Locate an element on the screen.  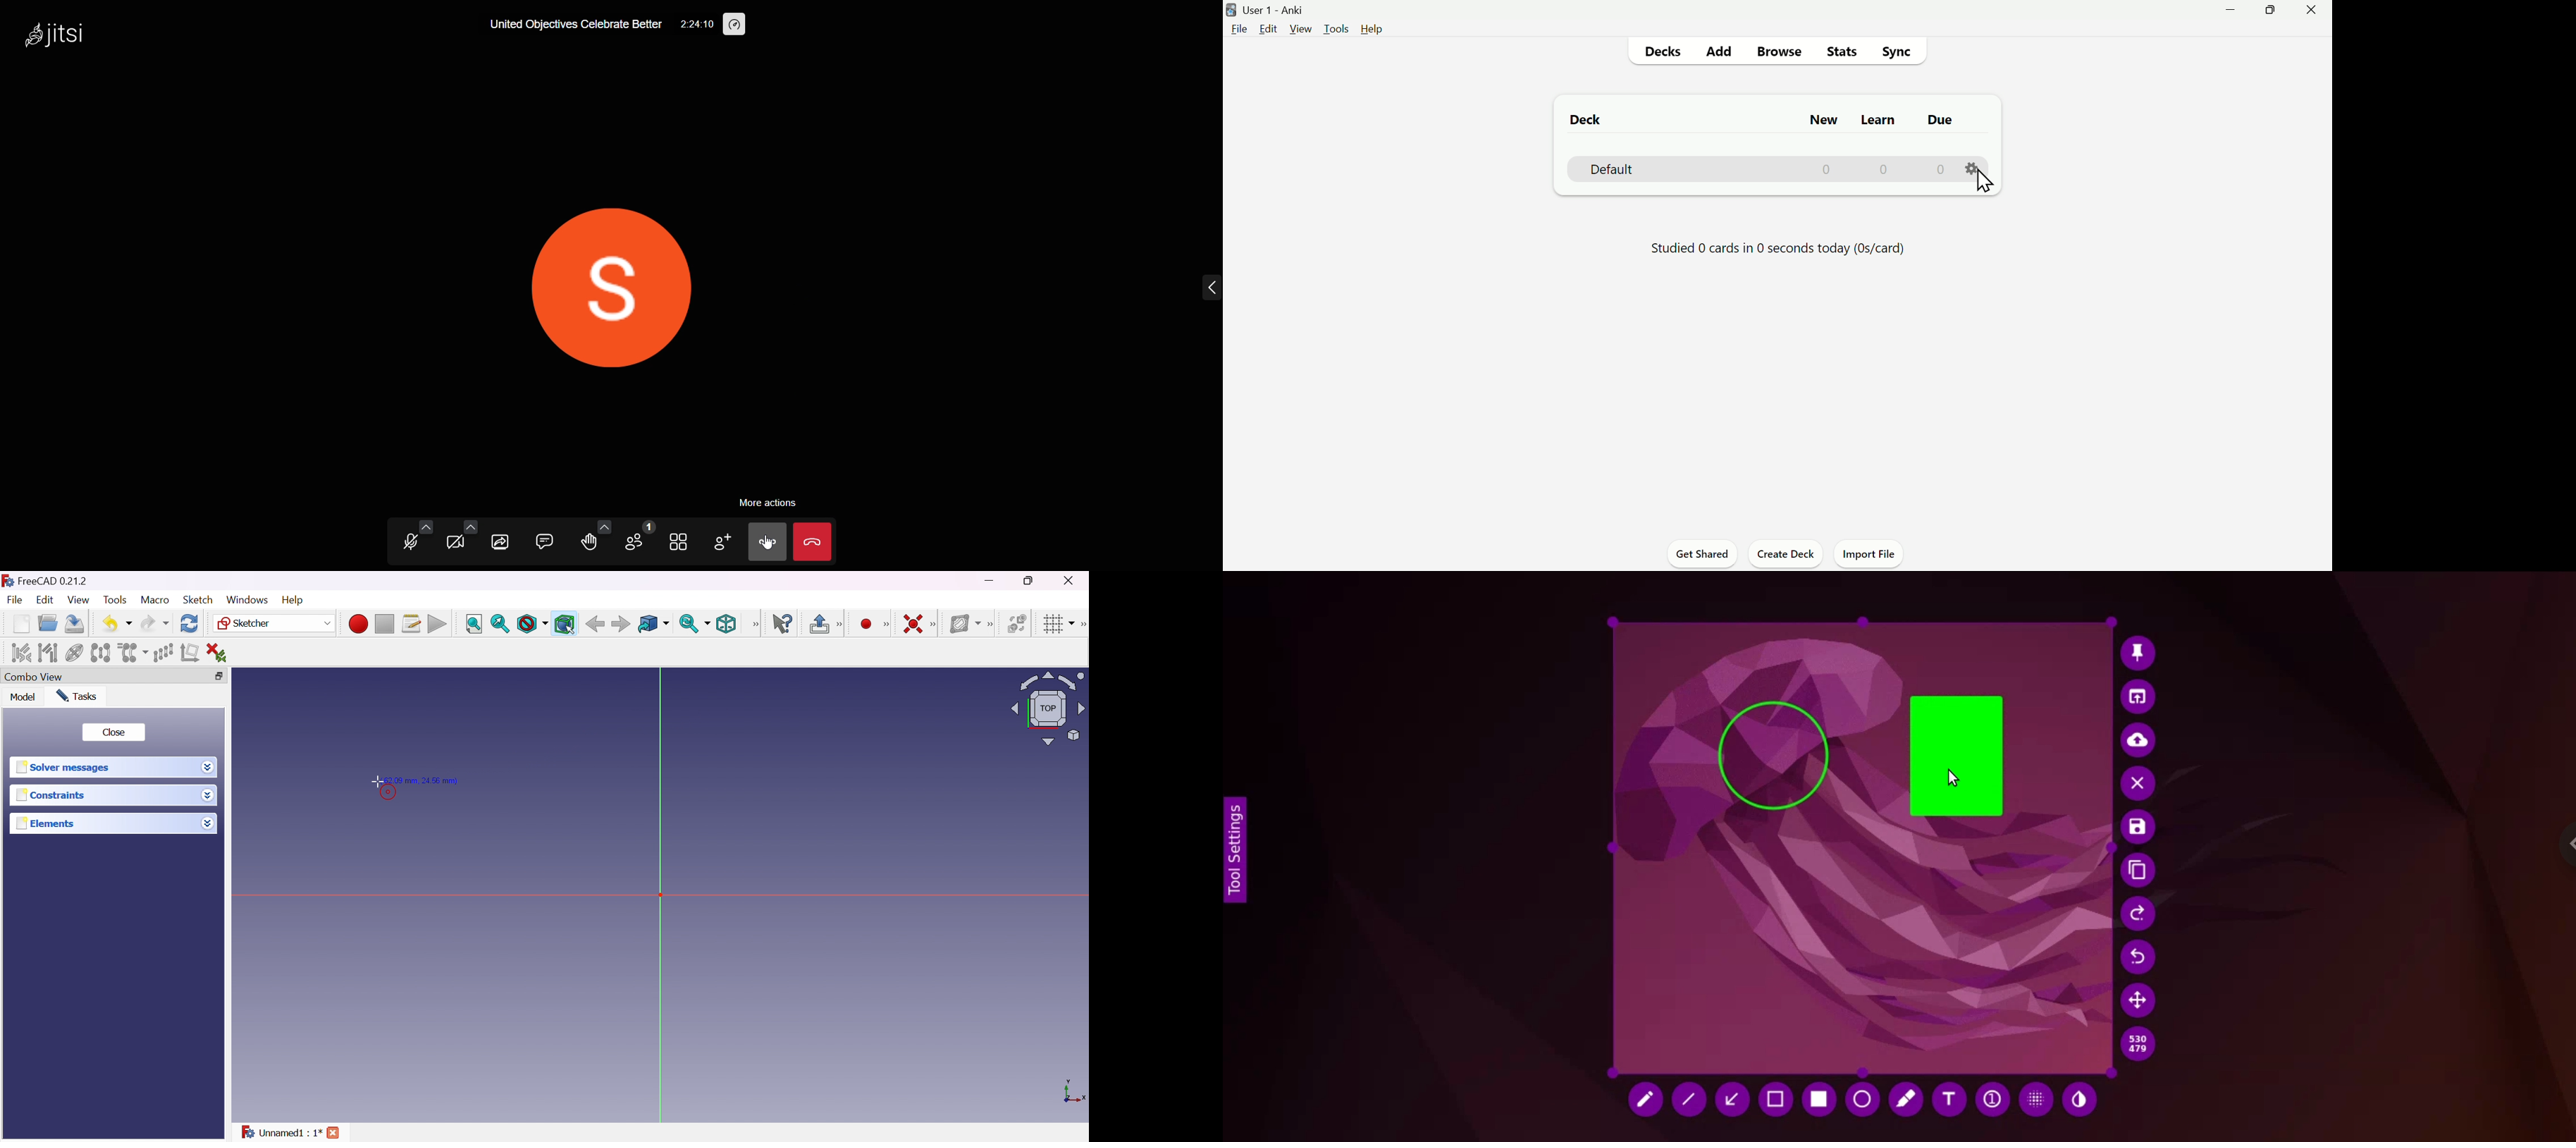
rectangle is located at coordinates (1818, 1098).